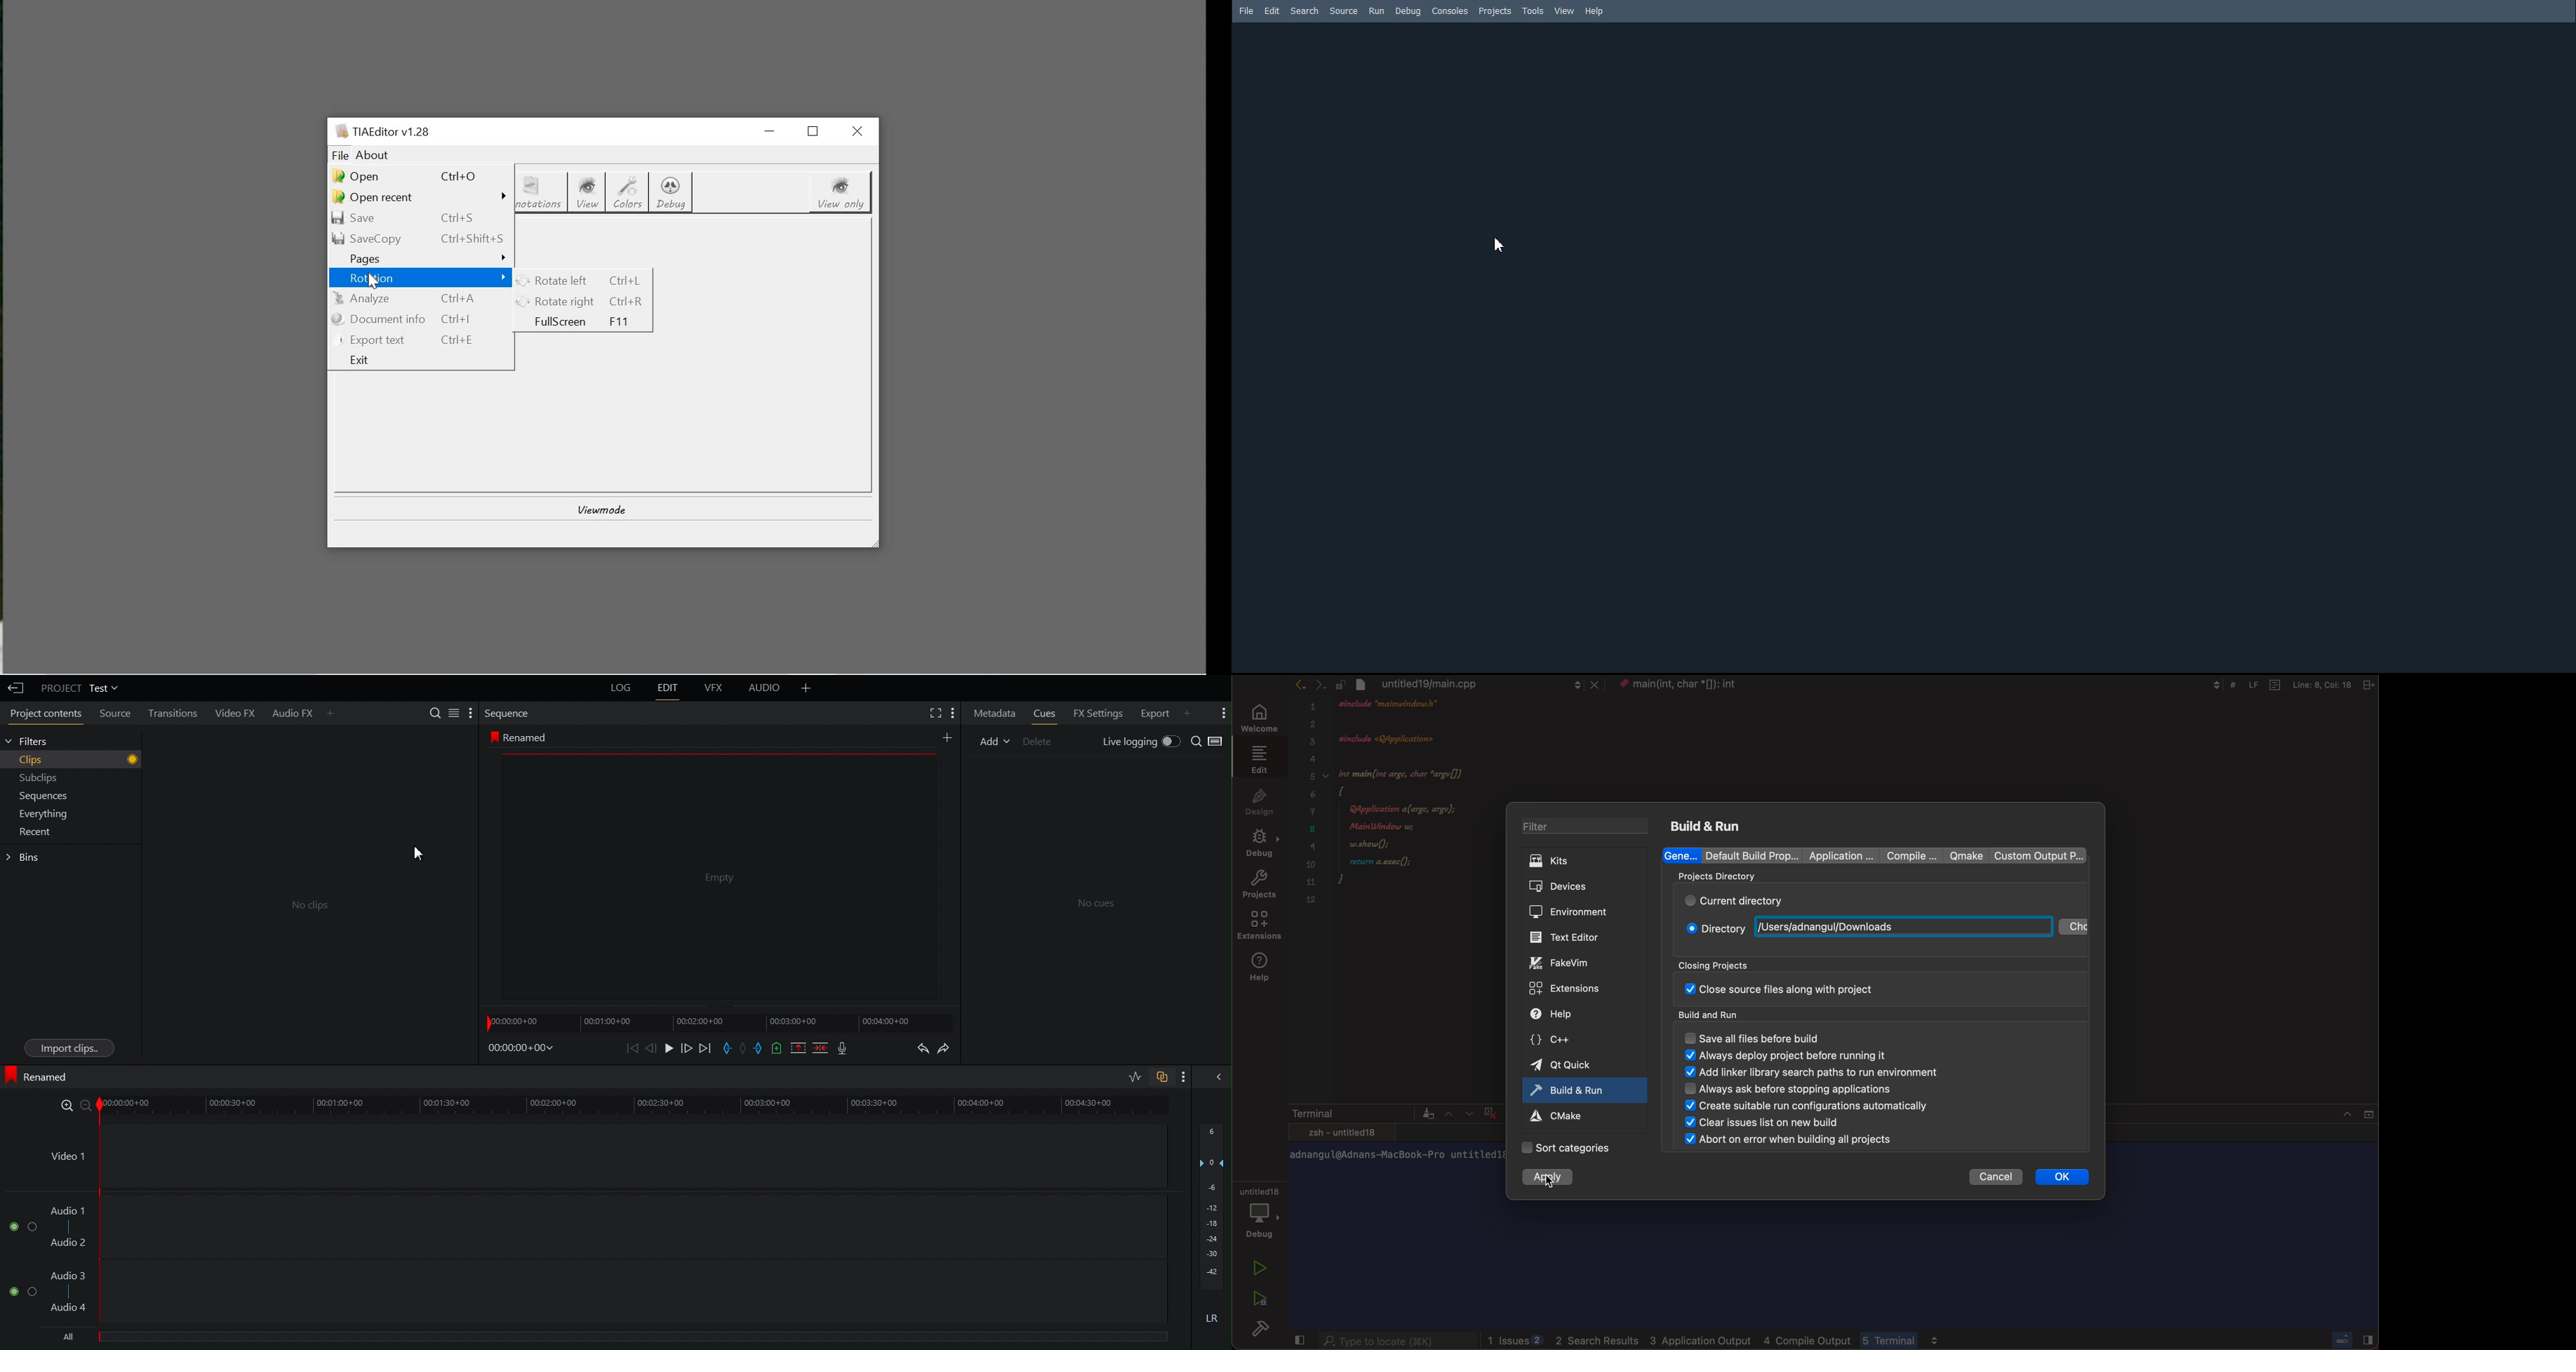  What do you see at coordinates (591, 193) in the screenshot?
I see `view` at bounding box center [591, 193].